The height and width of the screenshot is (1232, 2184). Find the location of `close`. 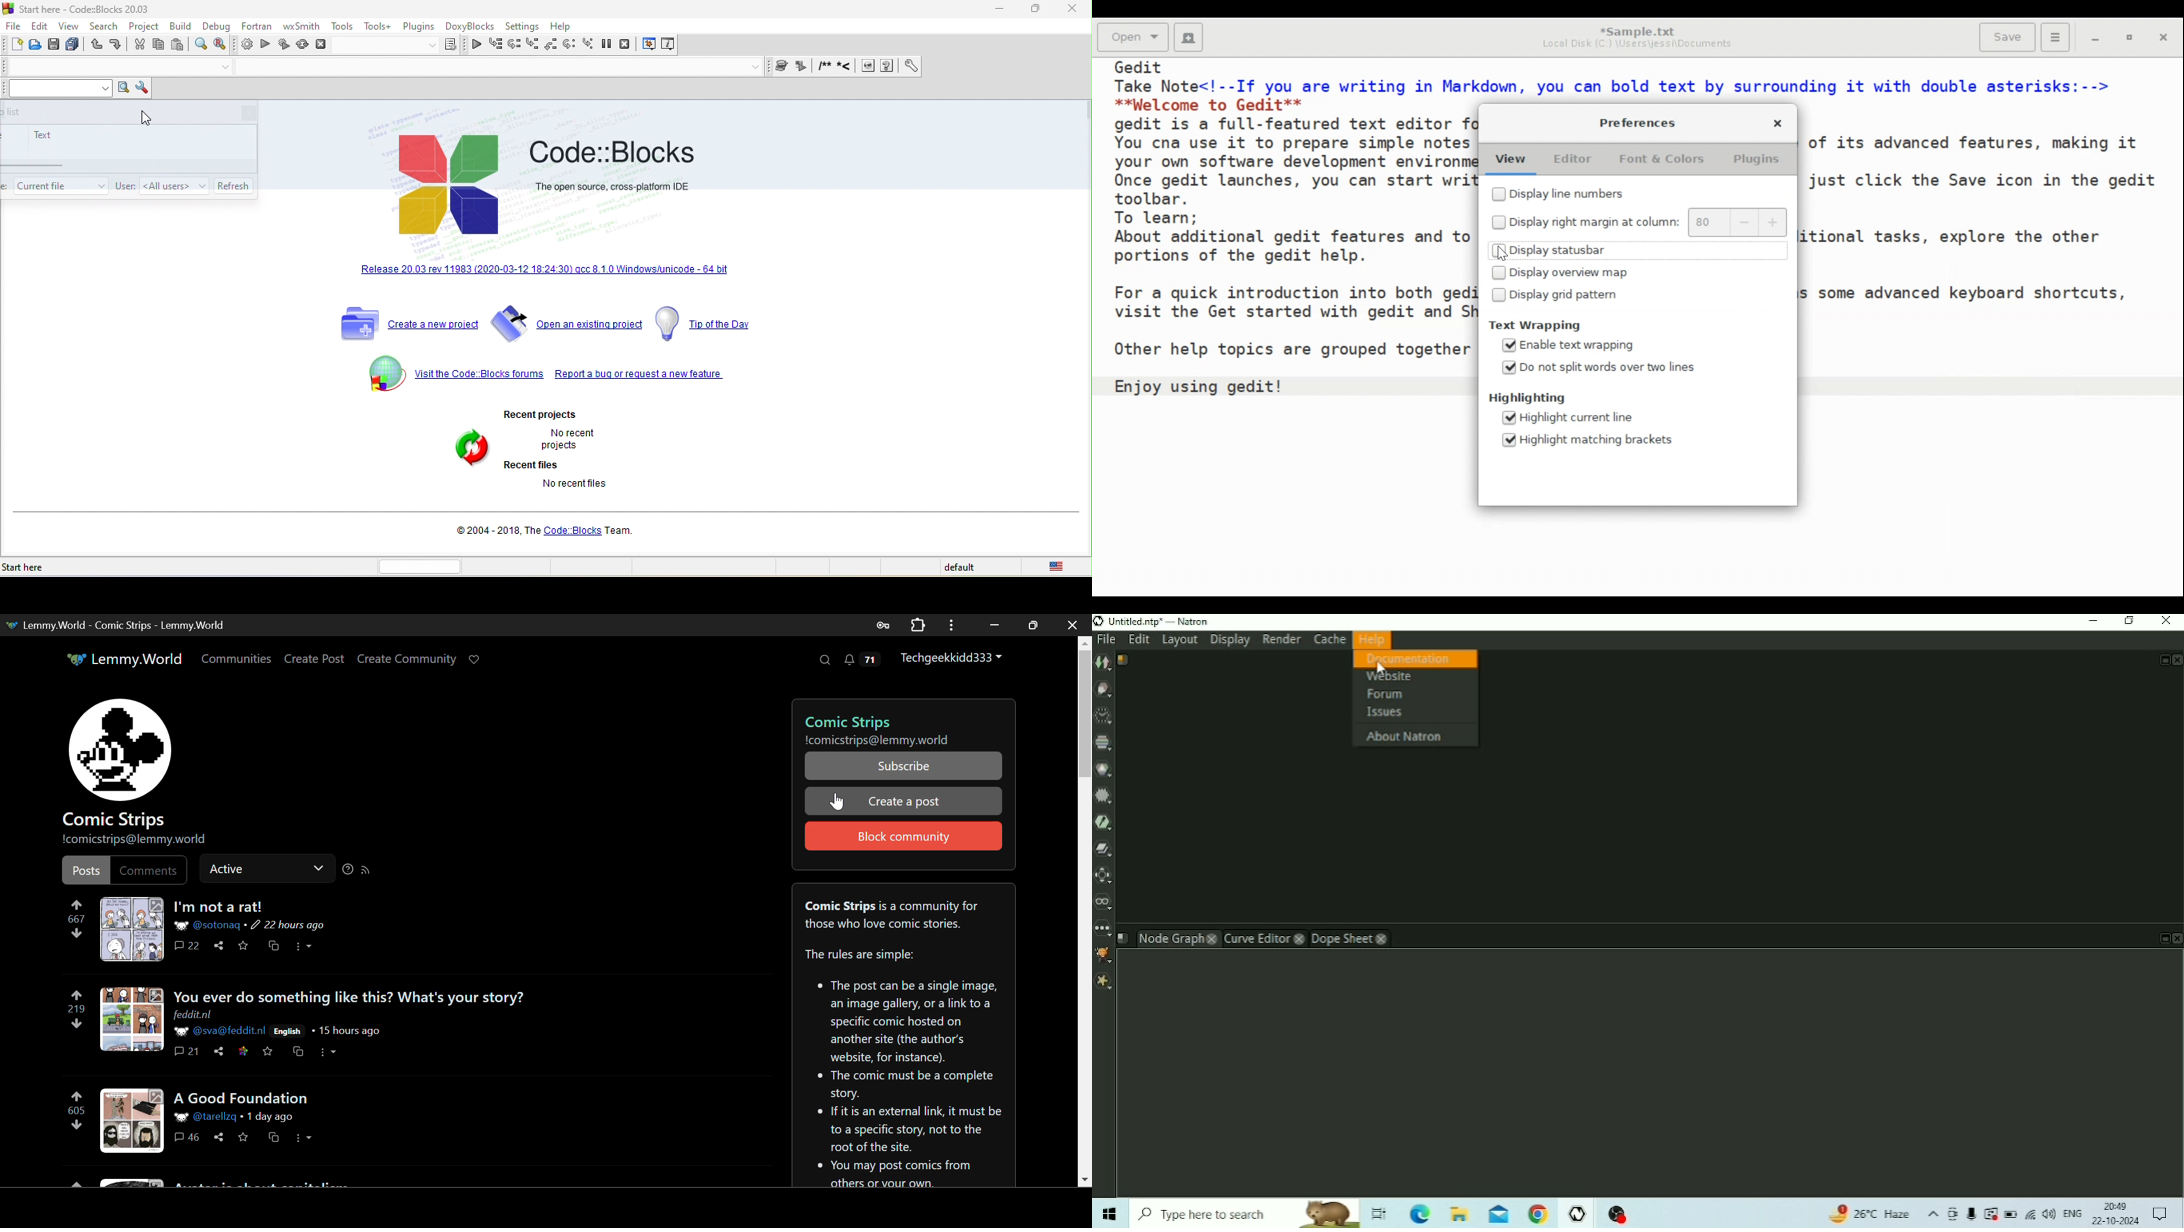

close is located at coordinates (1071, 10).